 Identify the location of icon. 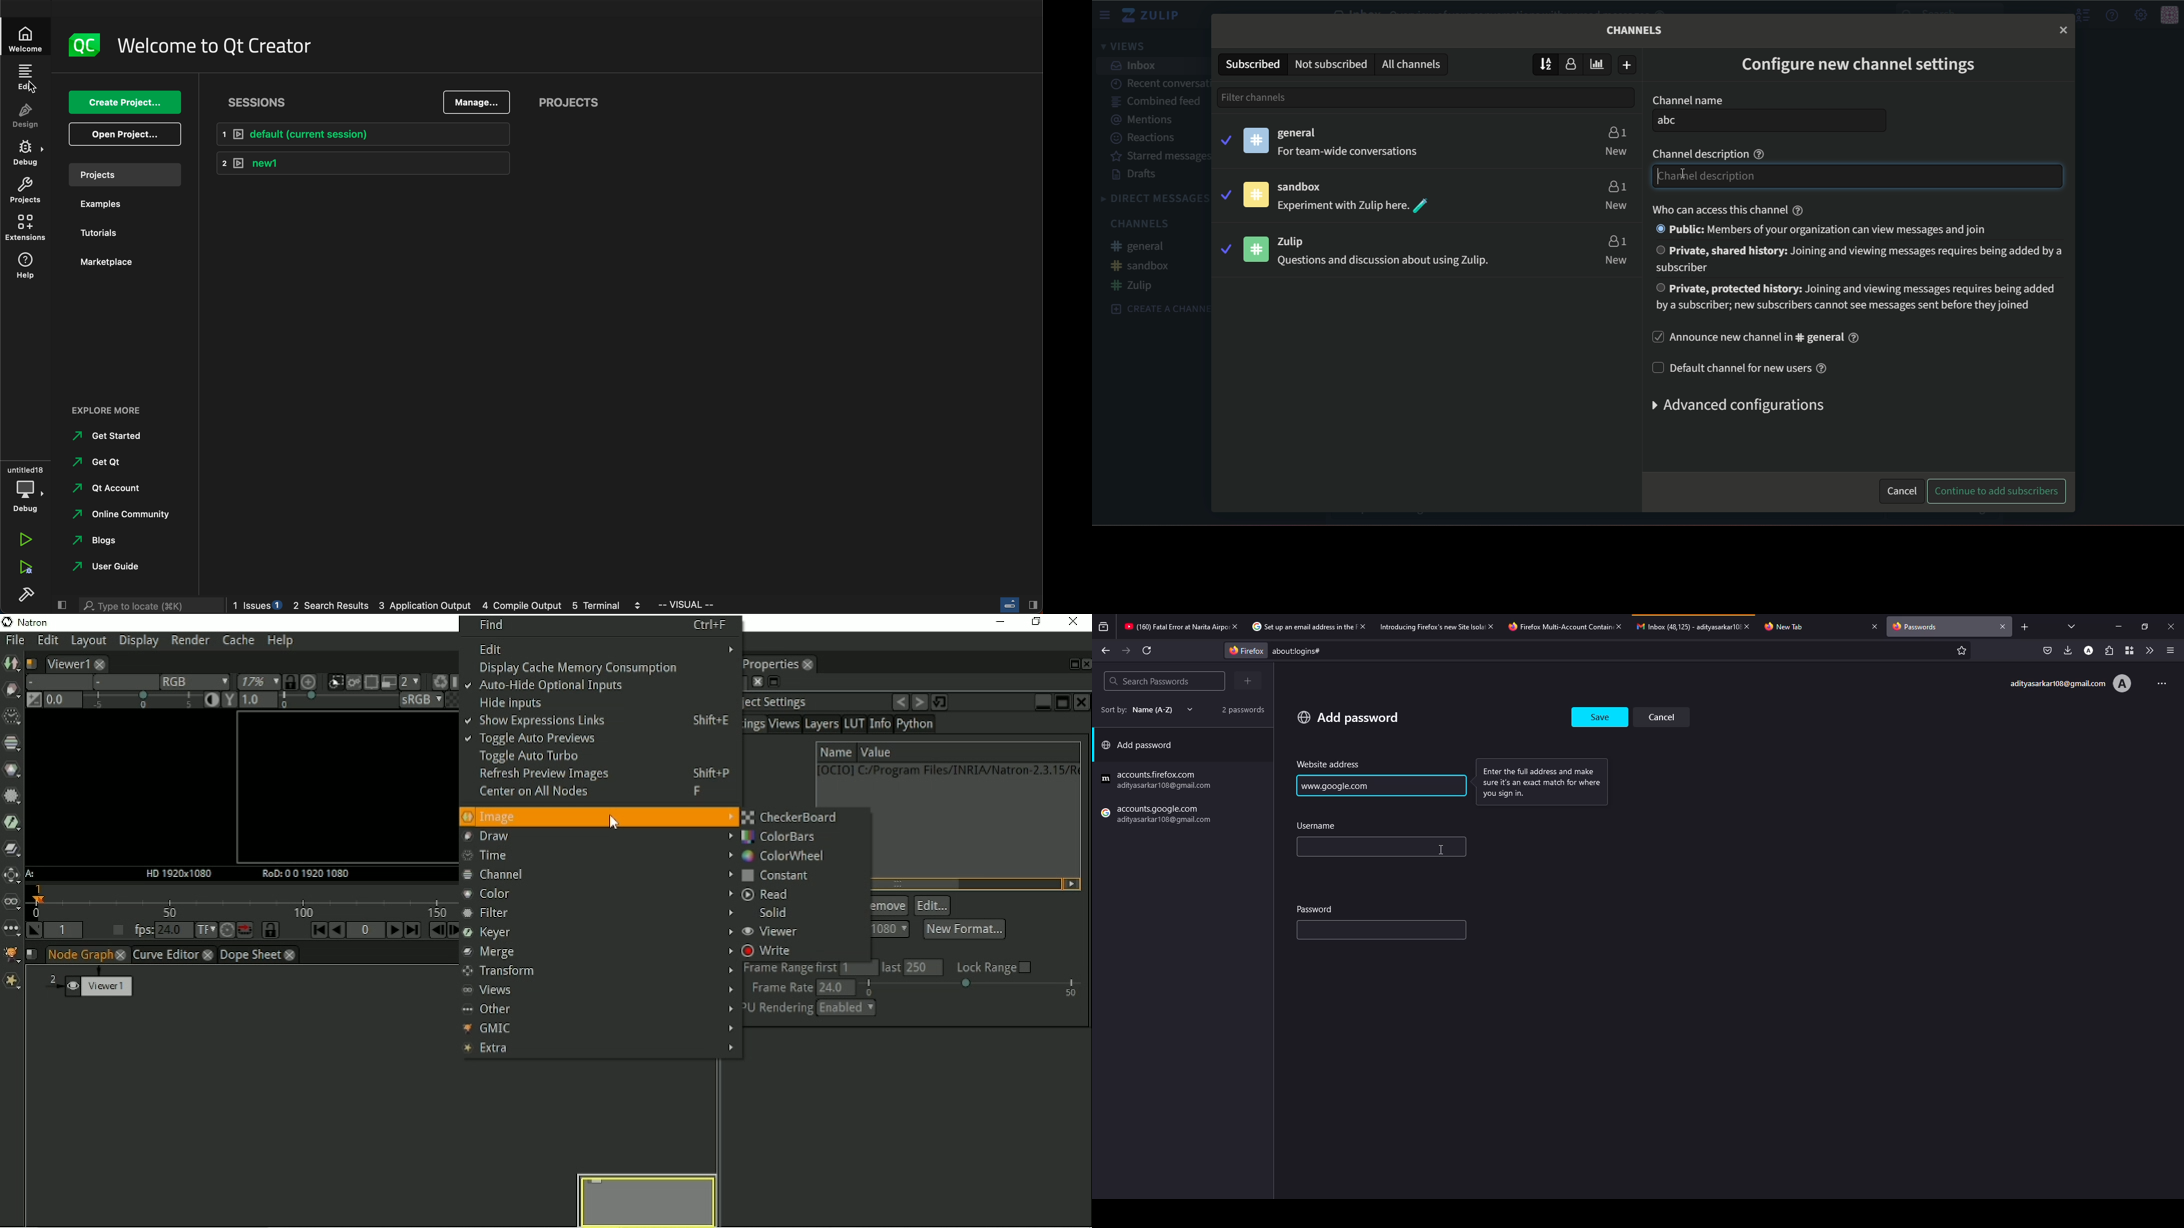
(2170, 16).